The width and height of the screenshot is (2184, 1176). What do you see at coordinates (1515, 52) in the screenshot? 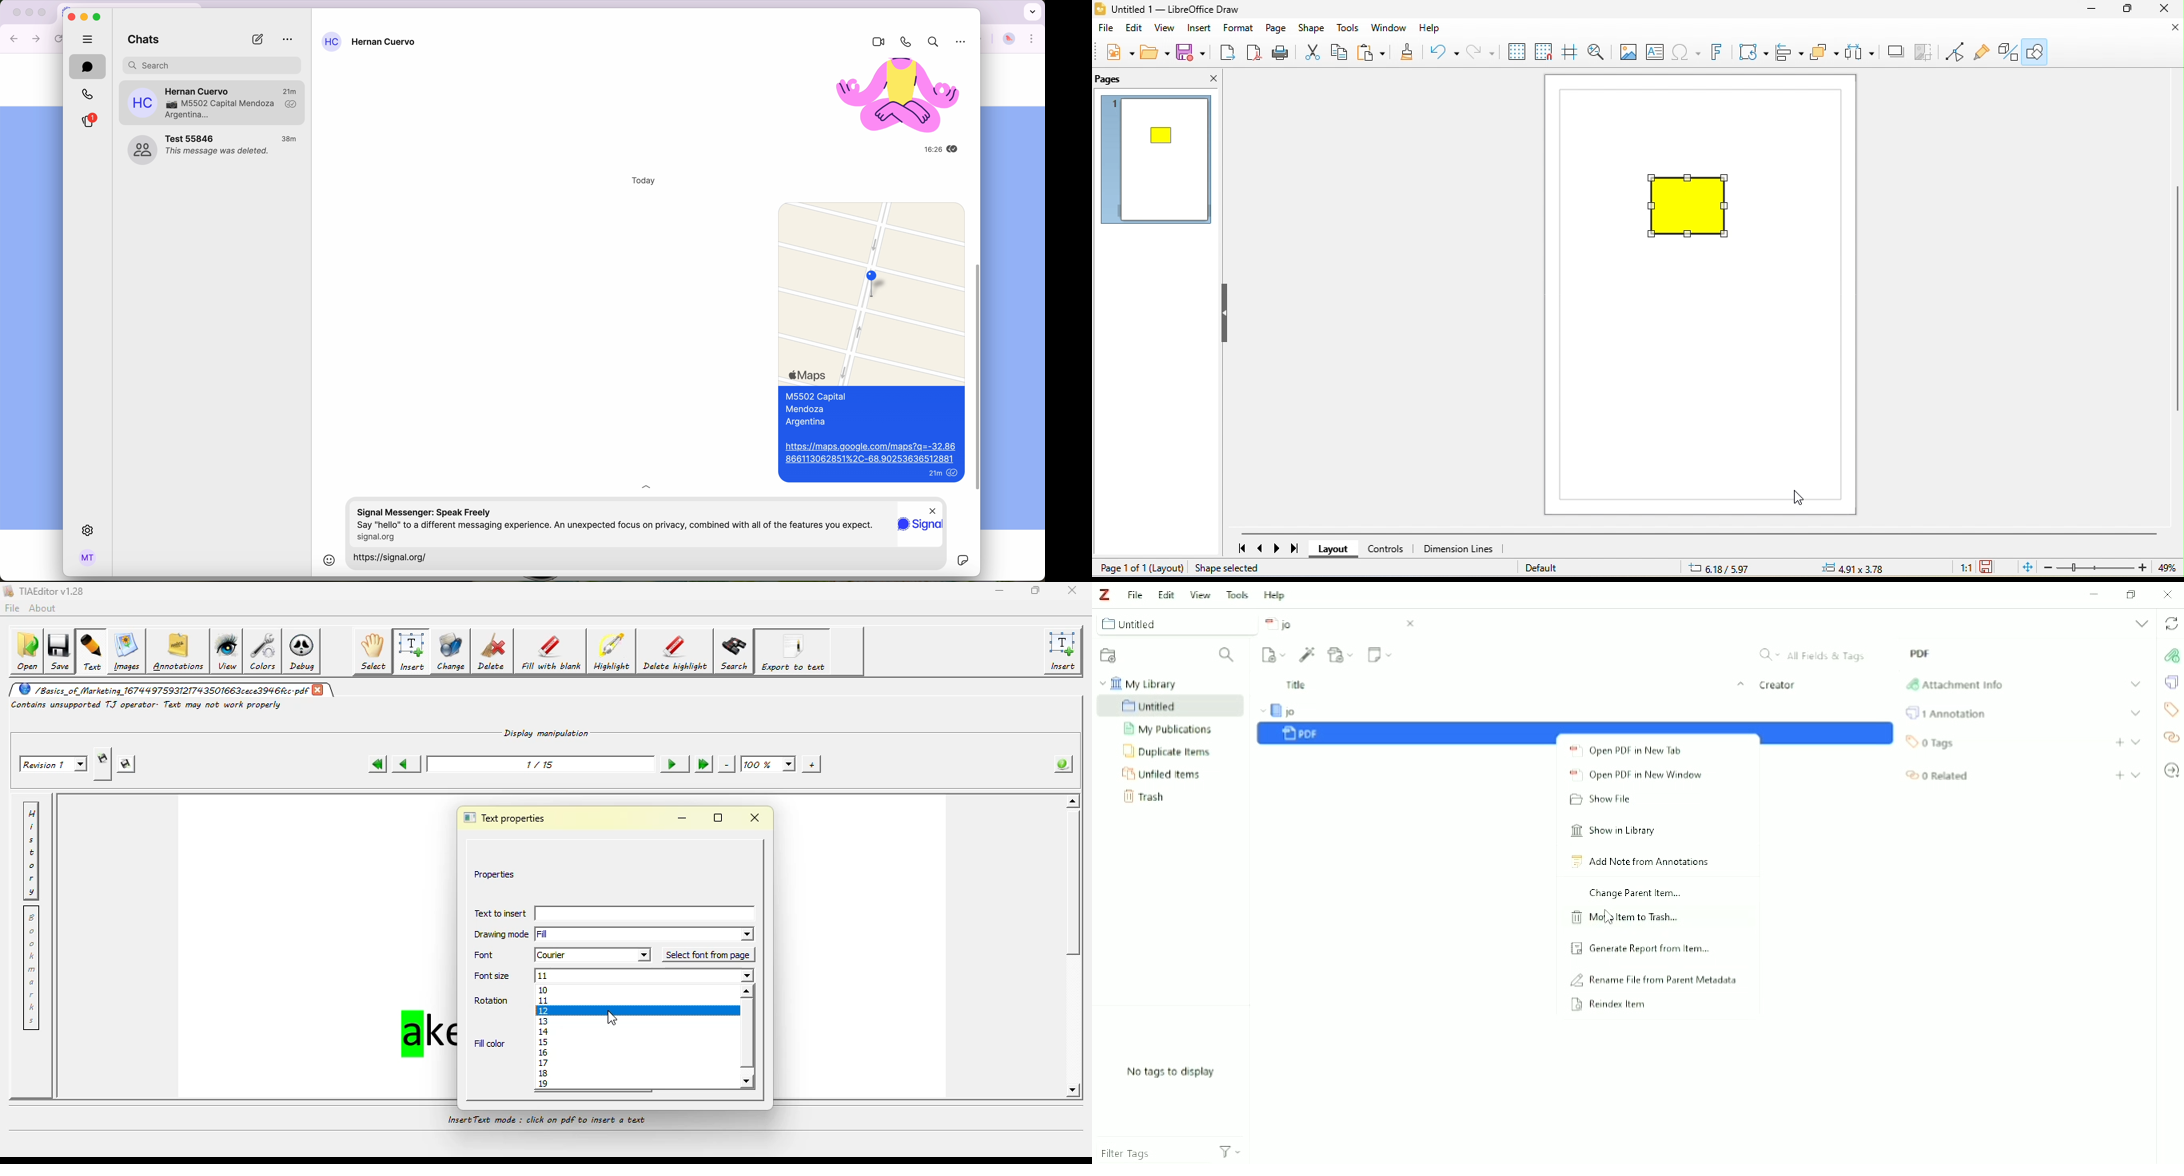
I see `display grid` at bounding box center [1515, 52].